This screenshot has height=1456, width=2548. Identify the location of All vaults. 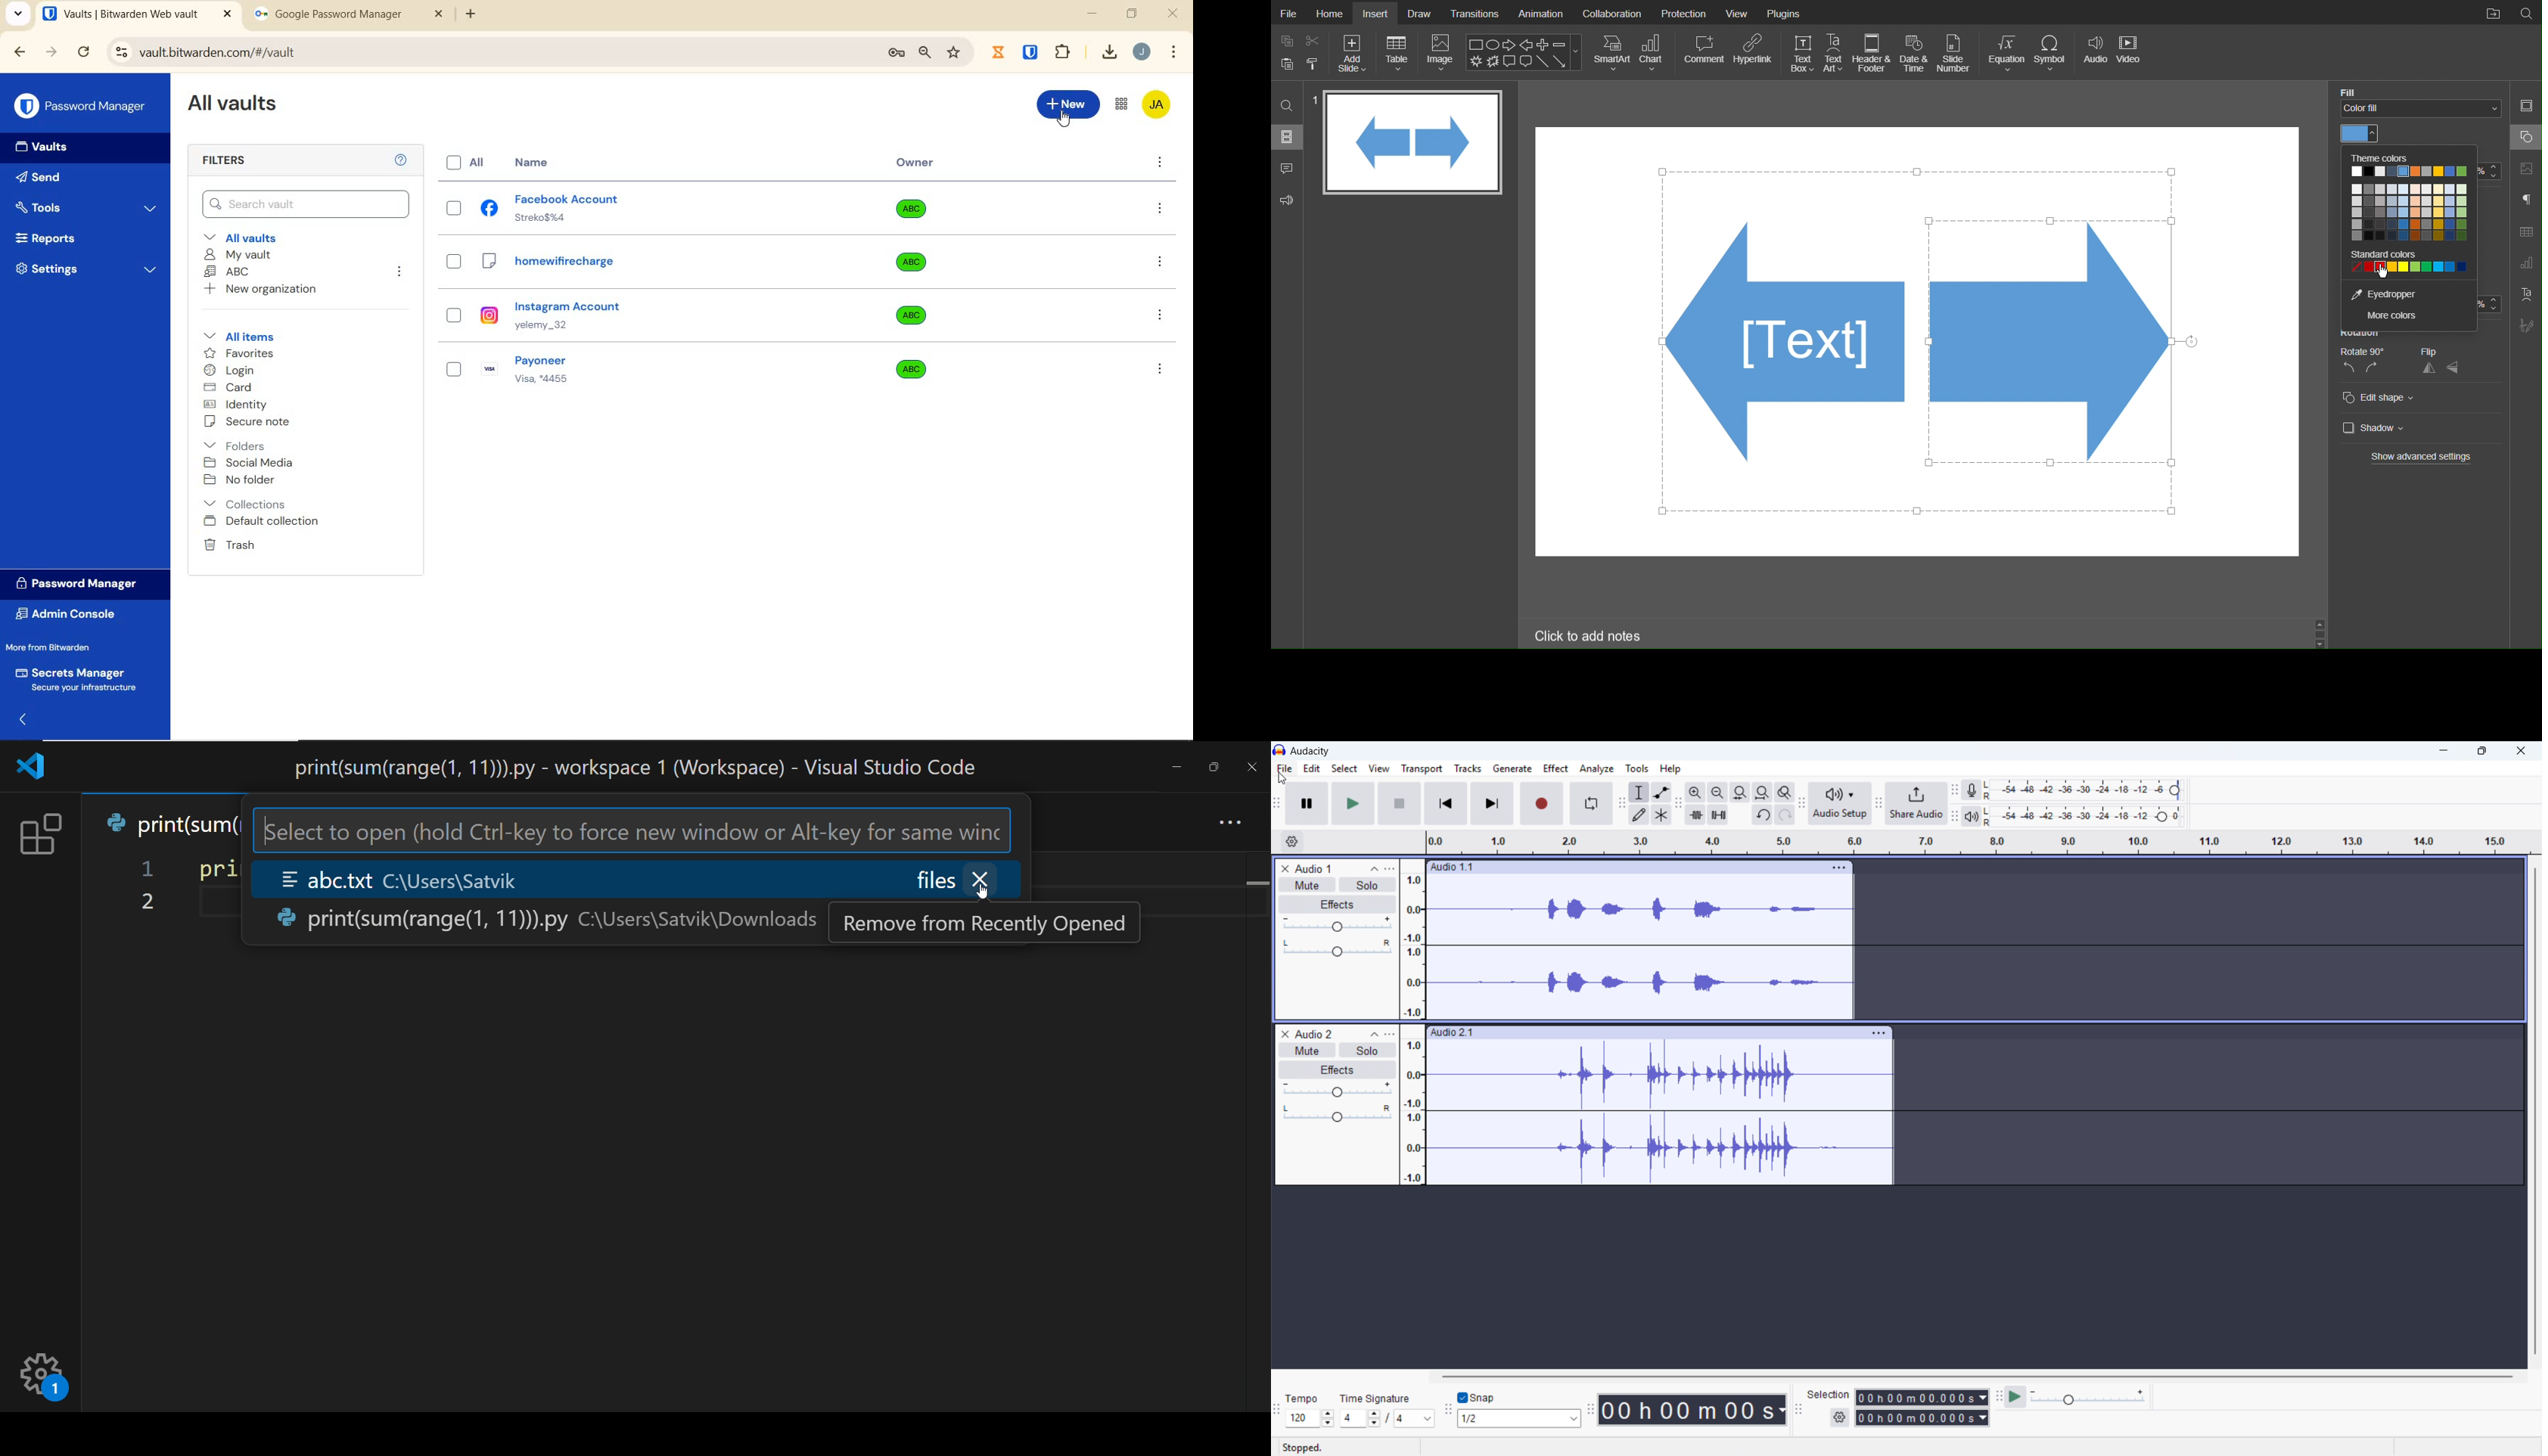
(246, 236).